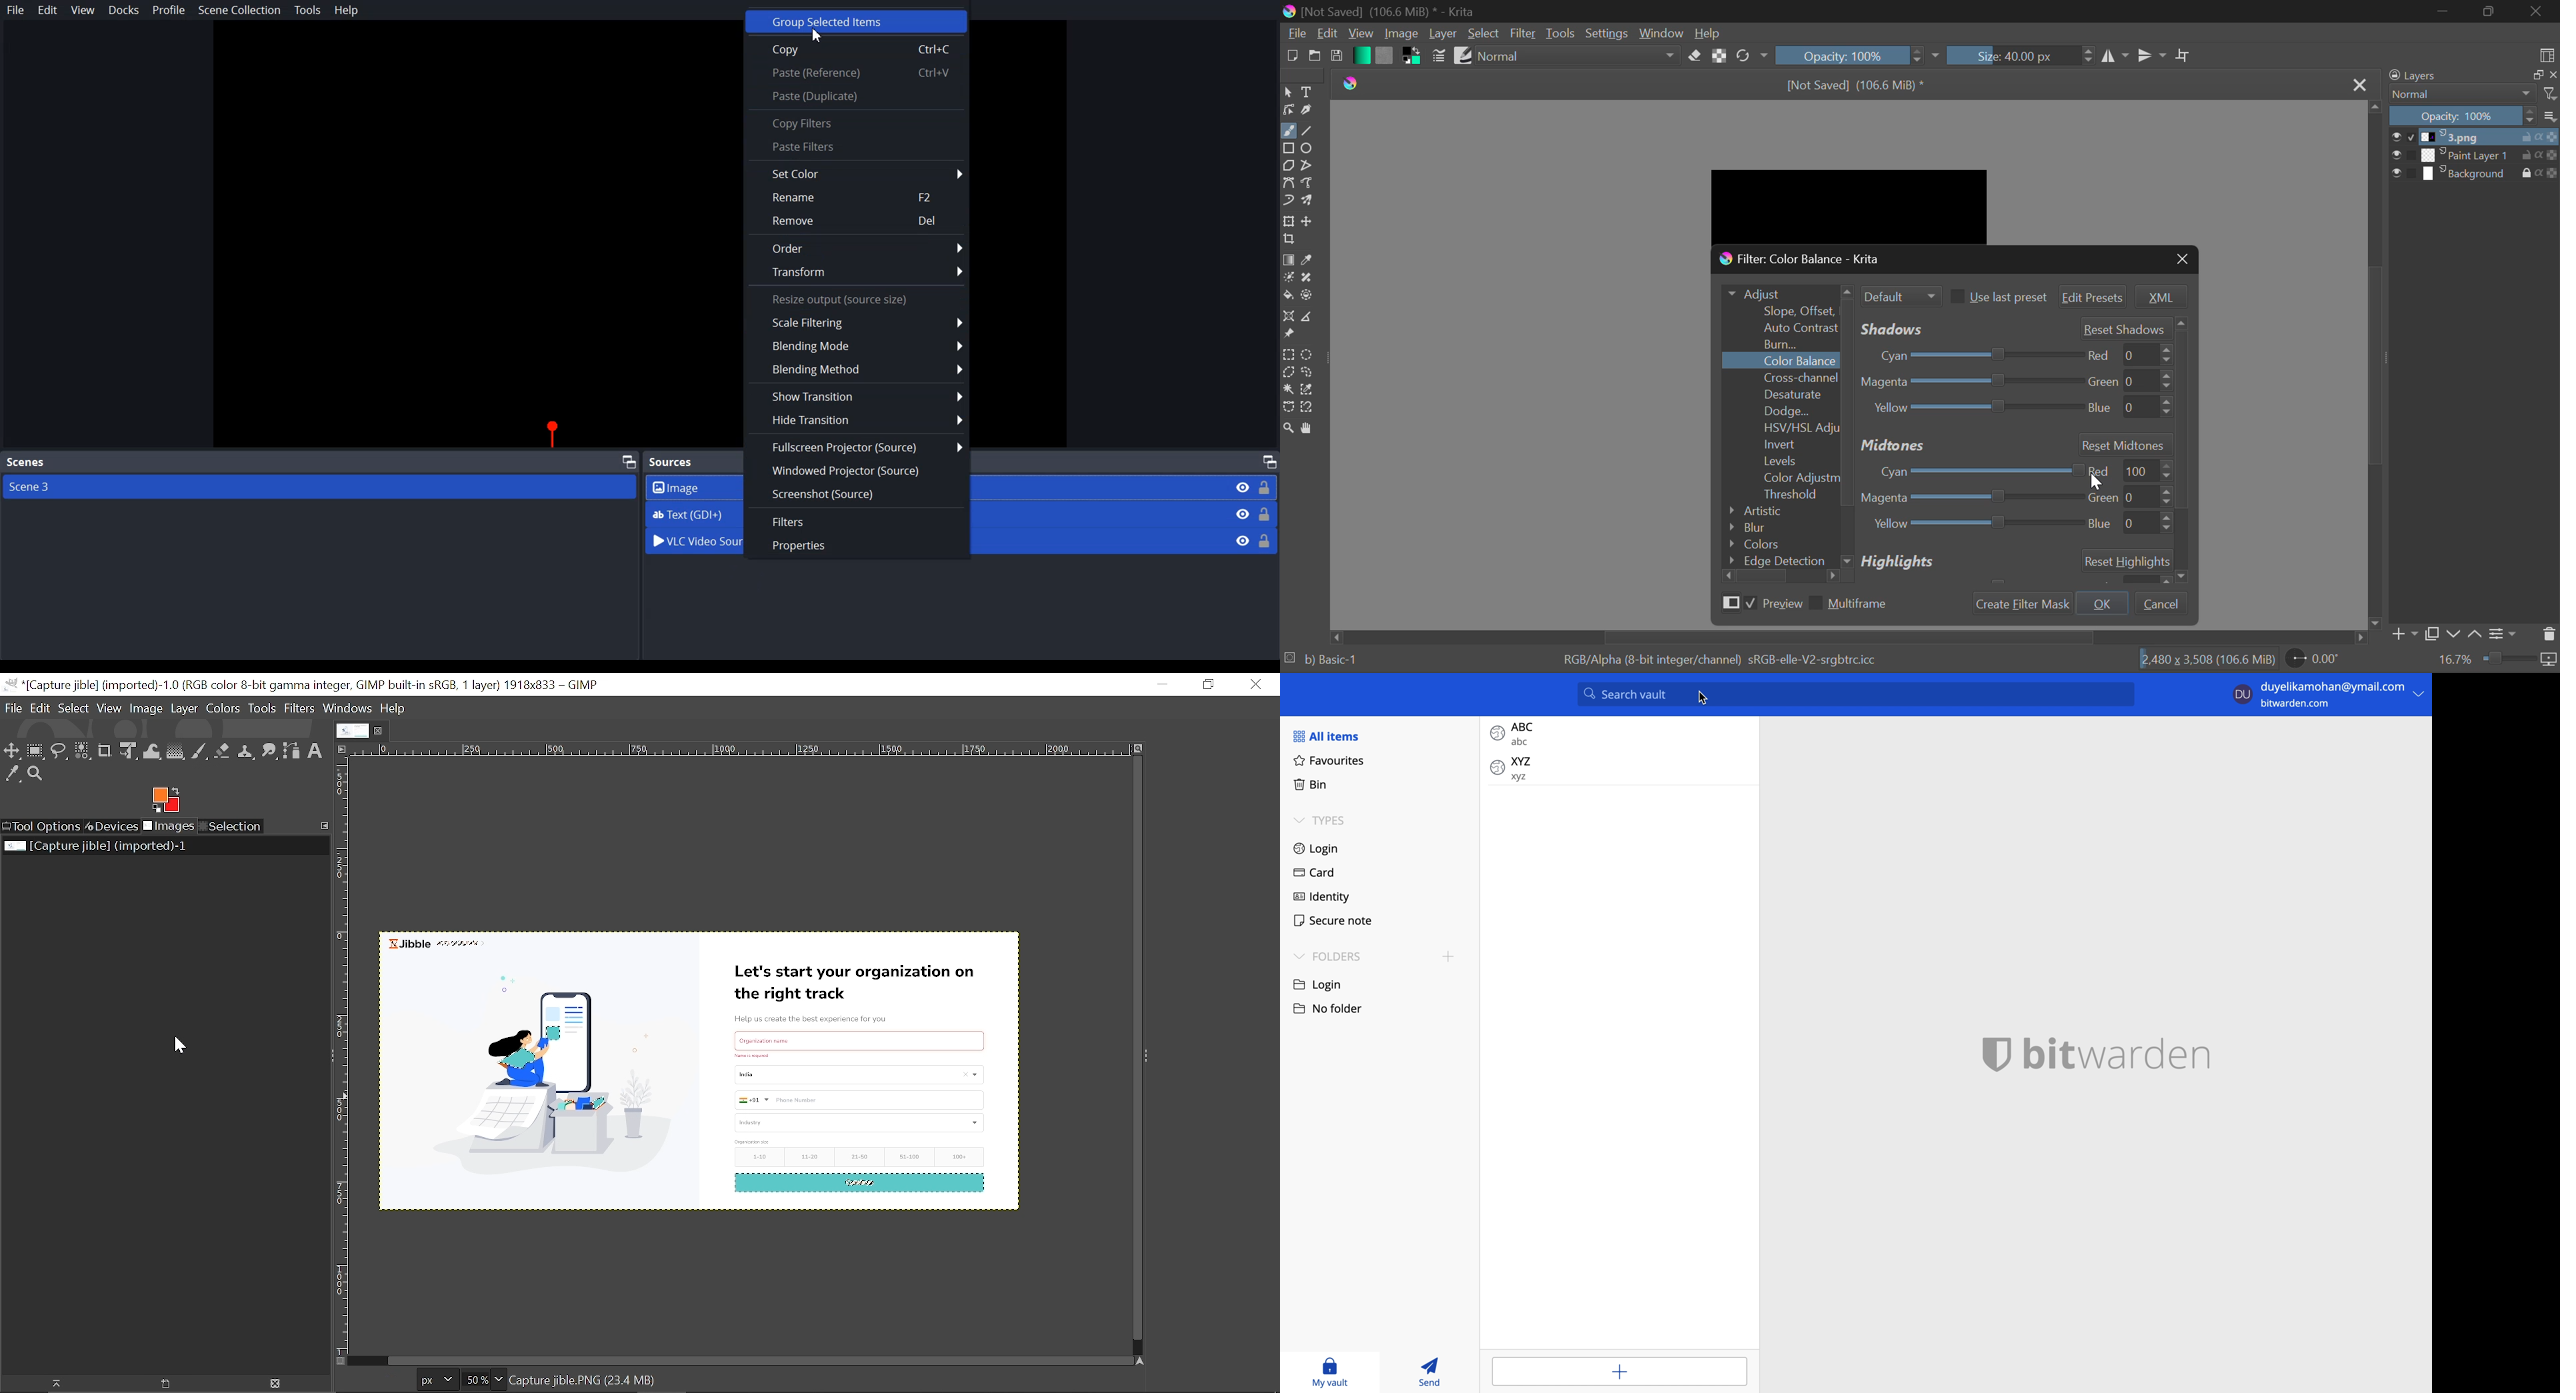 This screenshot has width=2576, height=1400. Describe the element at coordinates (2460, 95) in the screenshot. I see `Normal` at that location.